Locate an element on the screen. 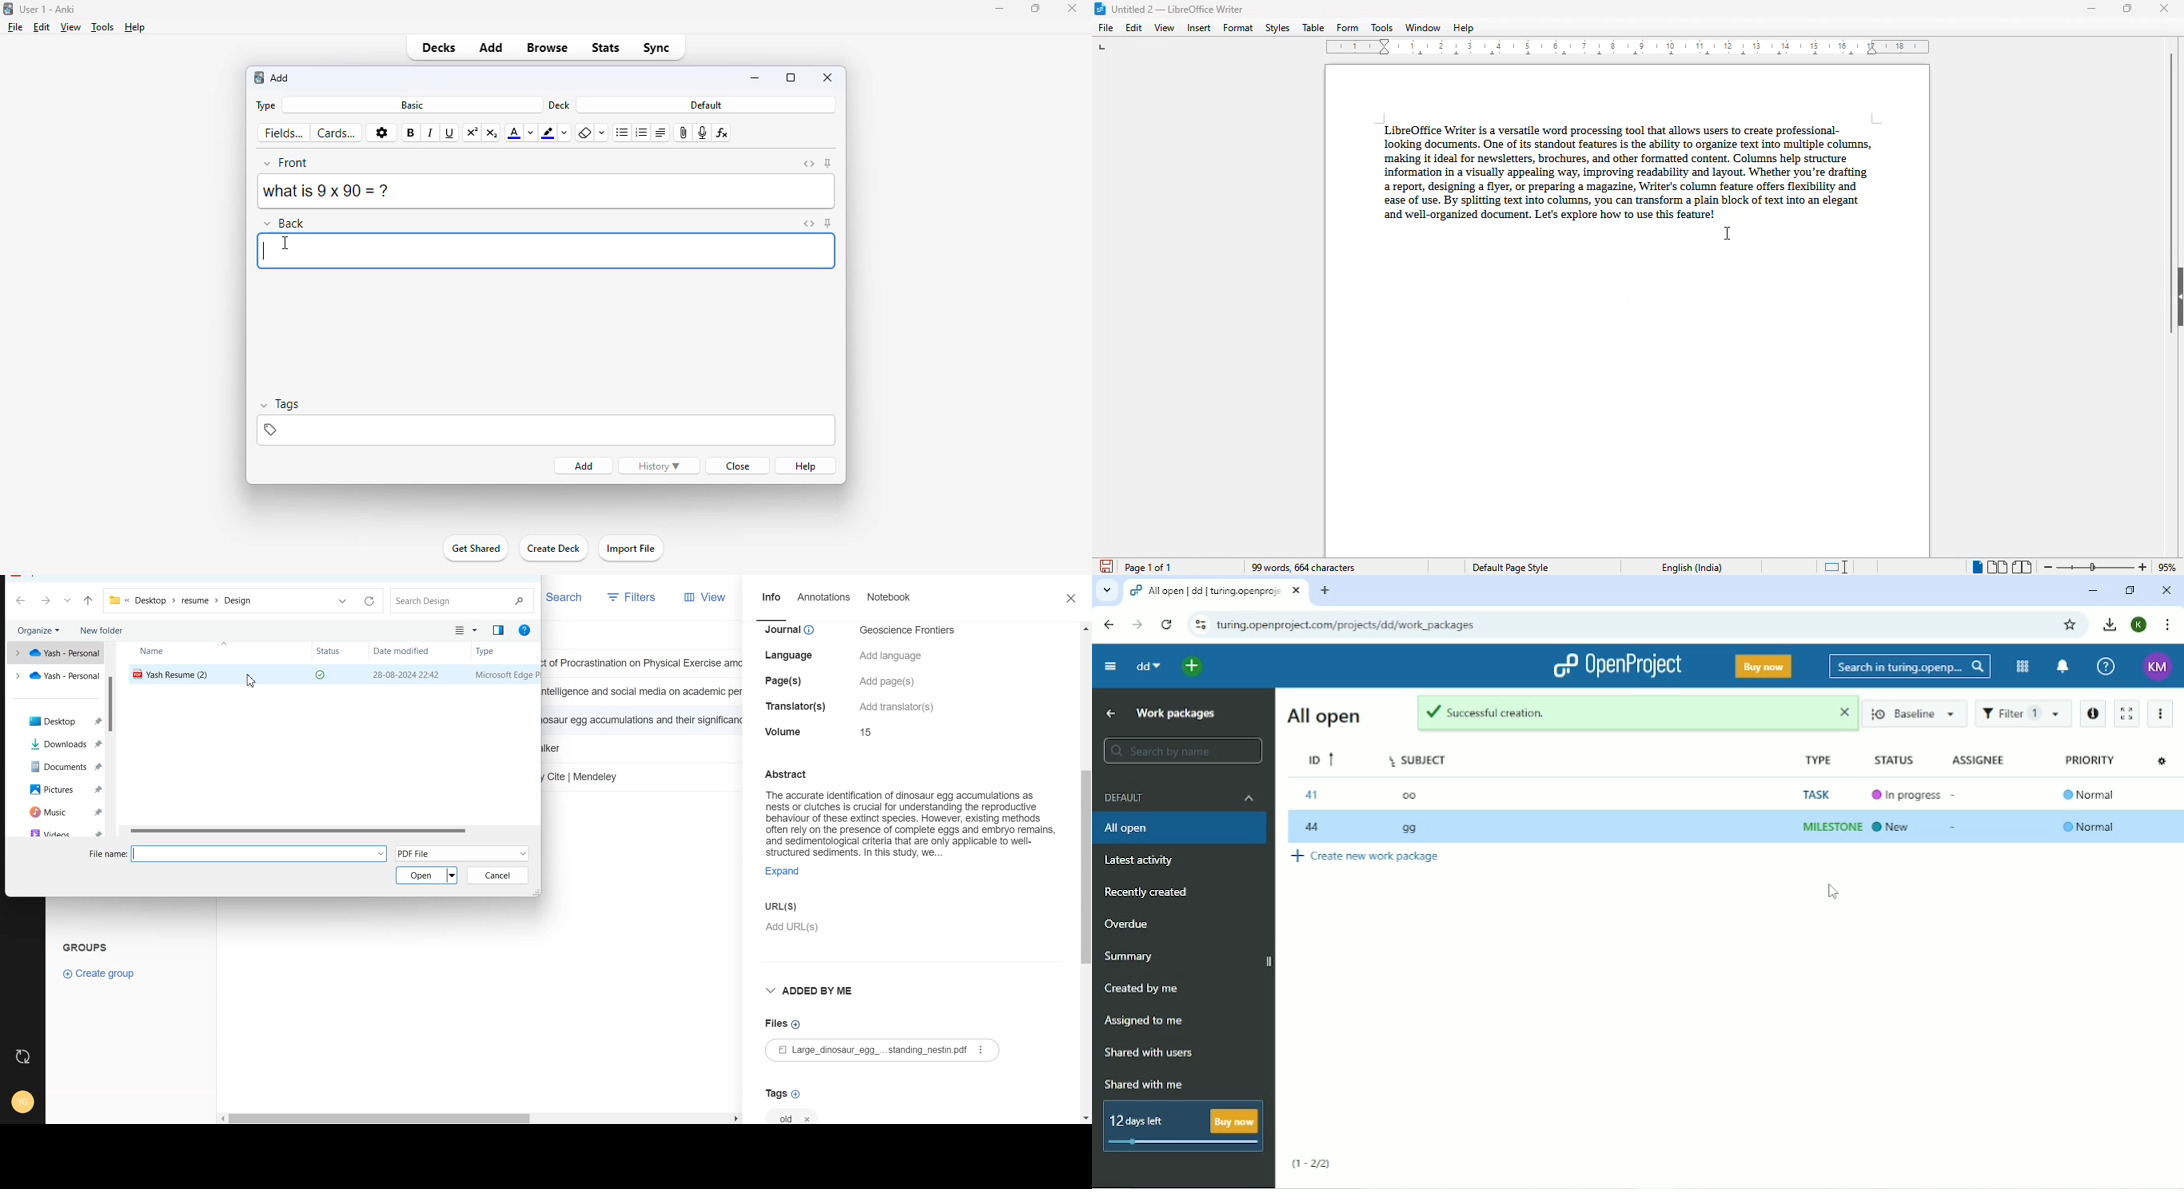 The height and width of the screenshot is (1204, 2184). Assigned to me is located at coordinates (1148, 1021).